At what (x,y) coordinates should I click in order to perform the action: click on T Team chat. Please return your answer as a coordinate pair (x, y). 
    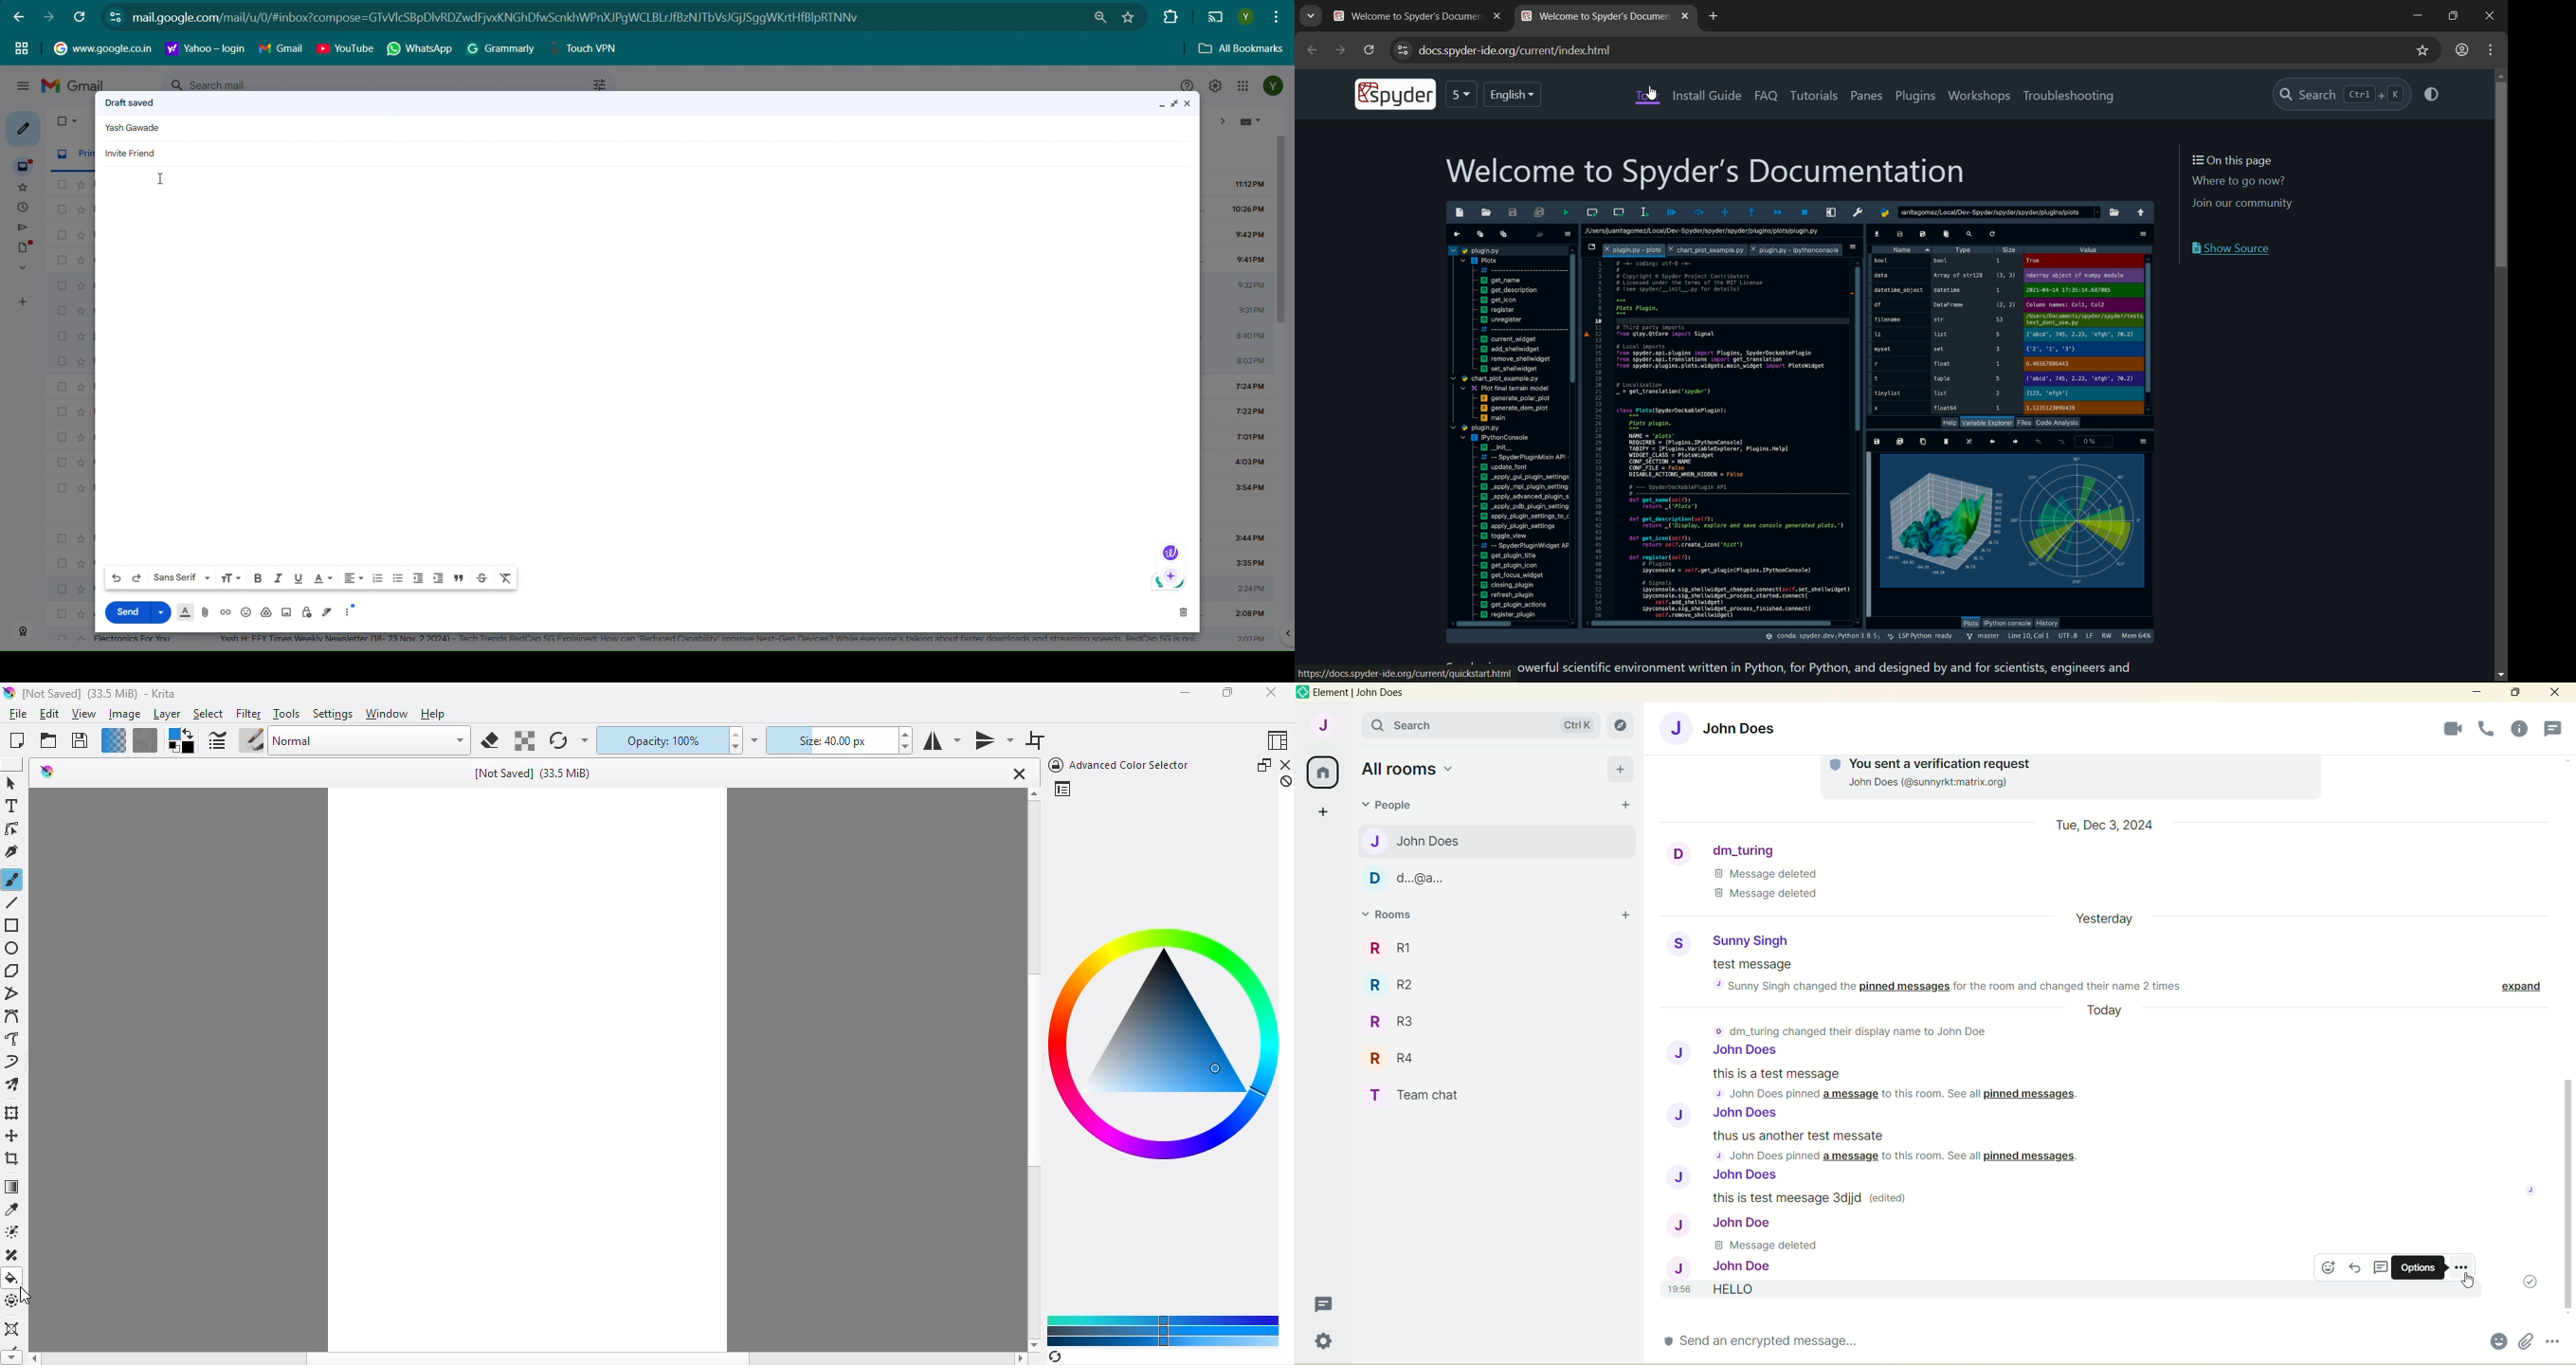
    Looking at the image, I should click on (1426, 1093).